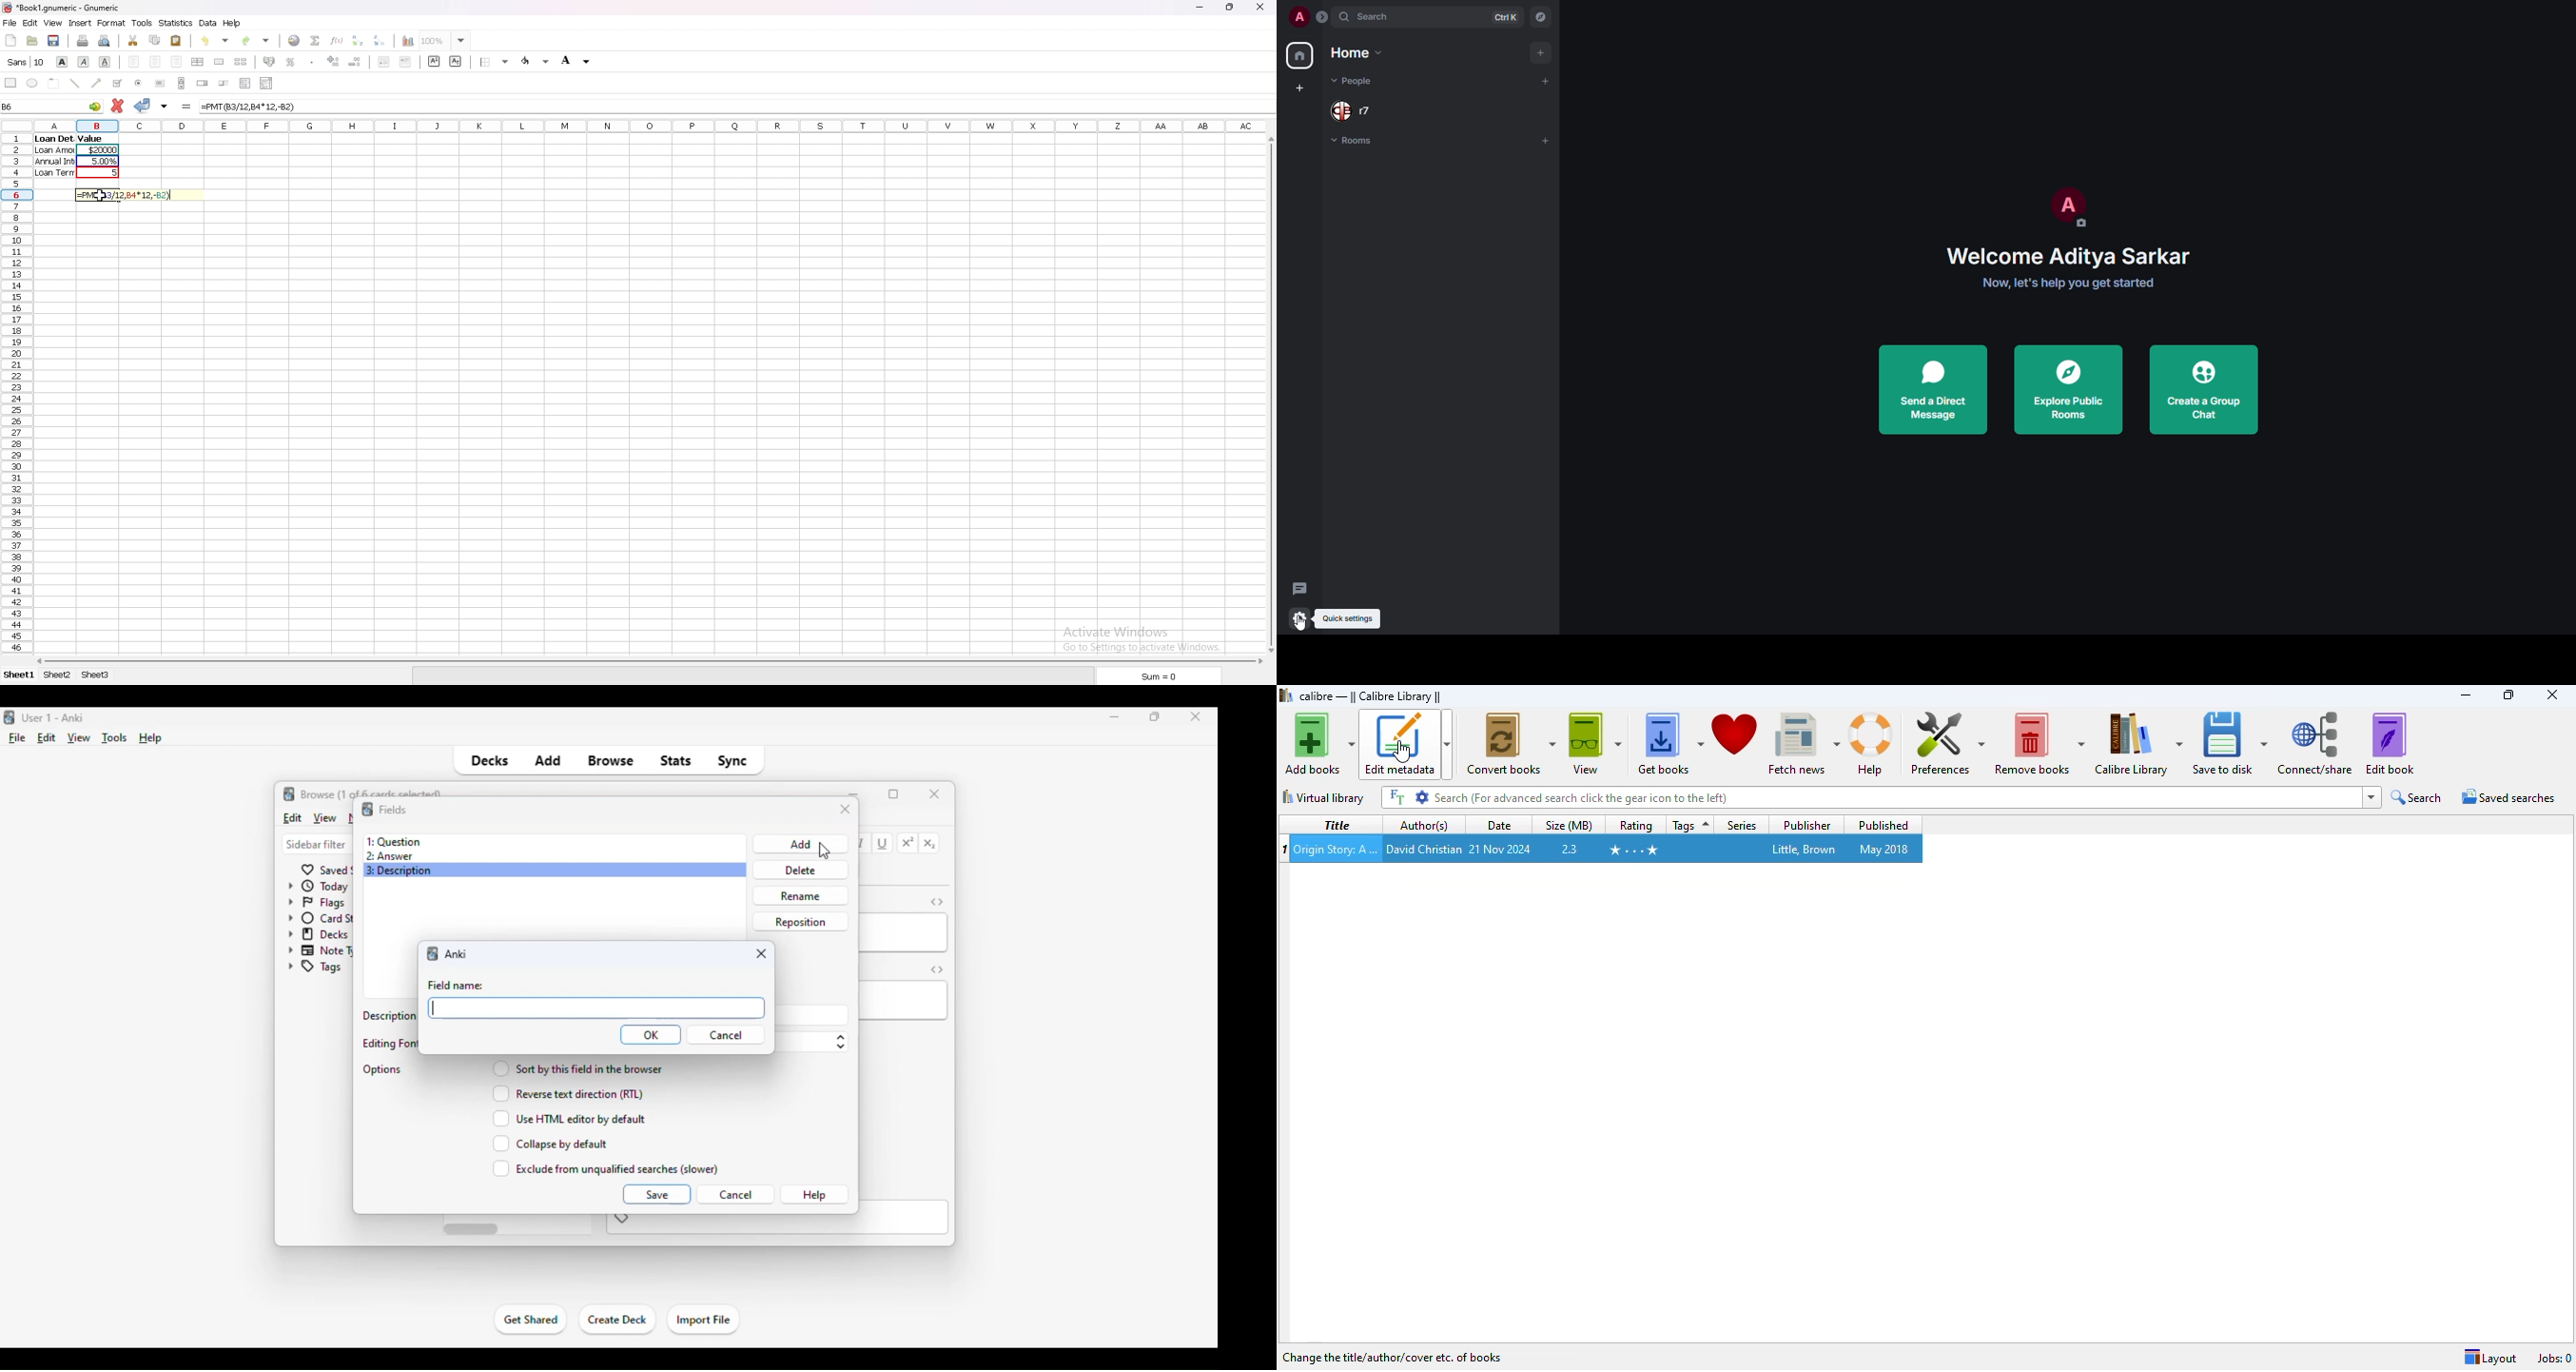  What do you see at coordinates (96, 676) in the screenshot?
I see `sheet 3` at bounding box center [96, 676].